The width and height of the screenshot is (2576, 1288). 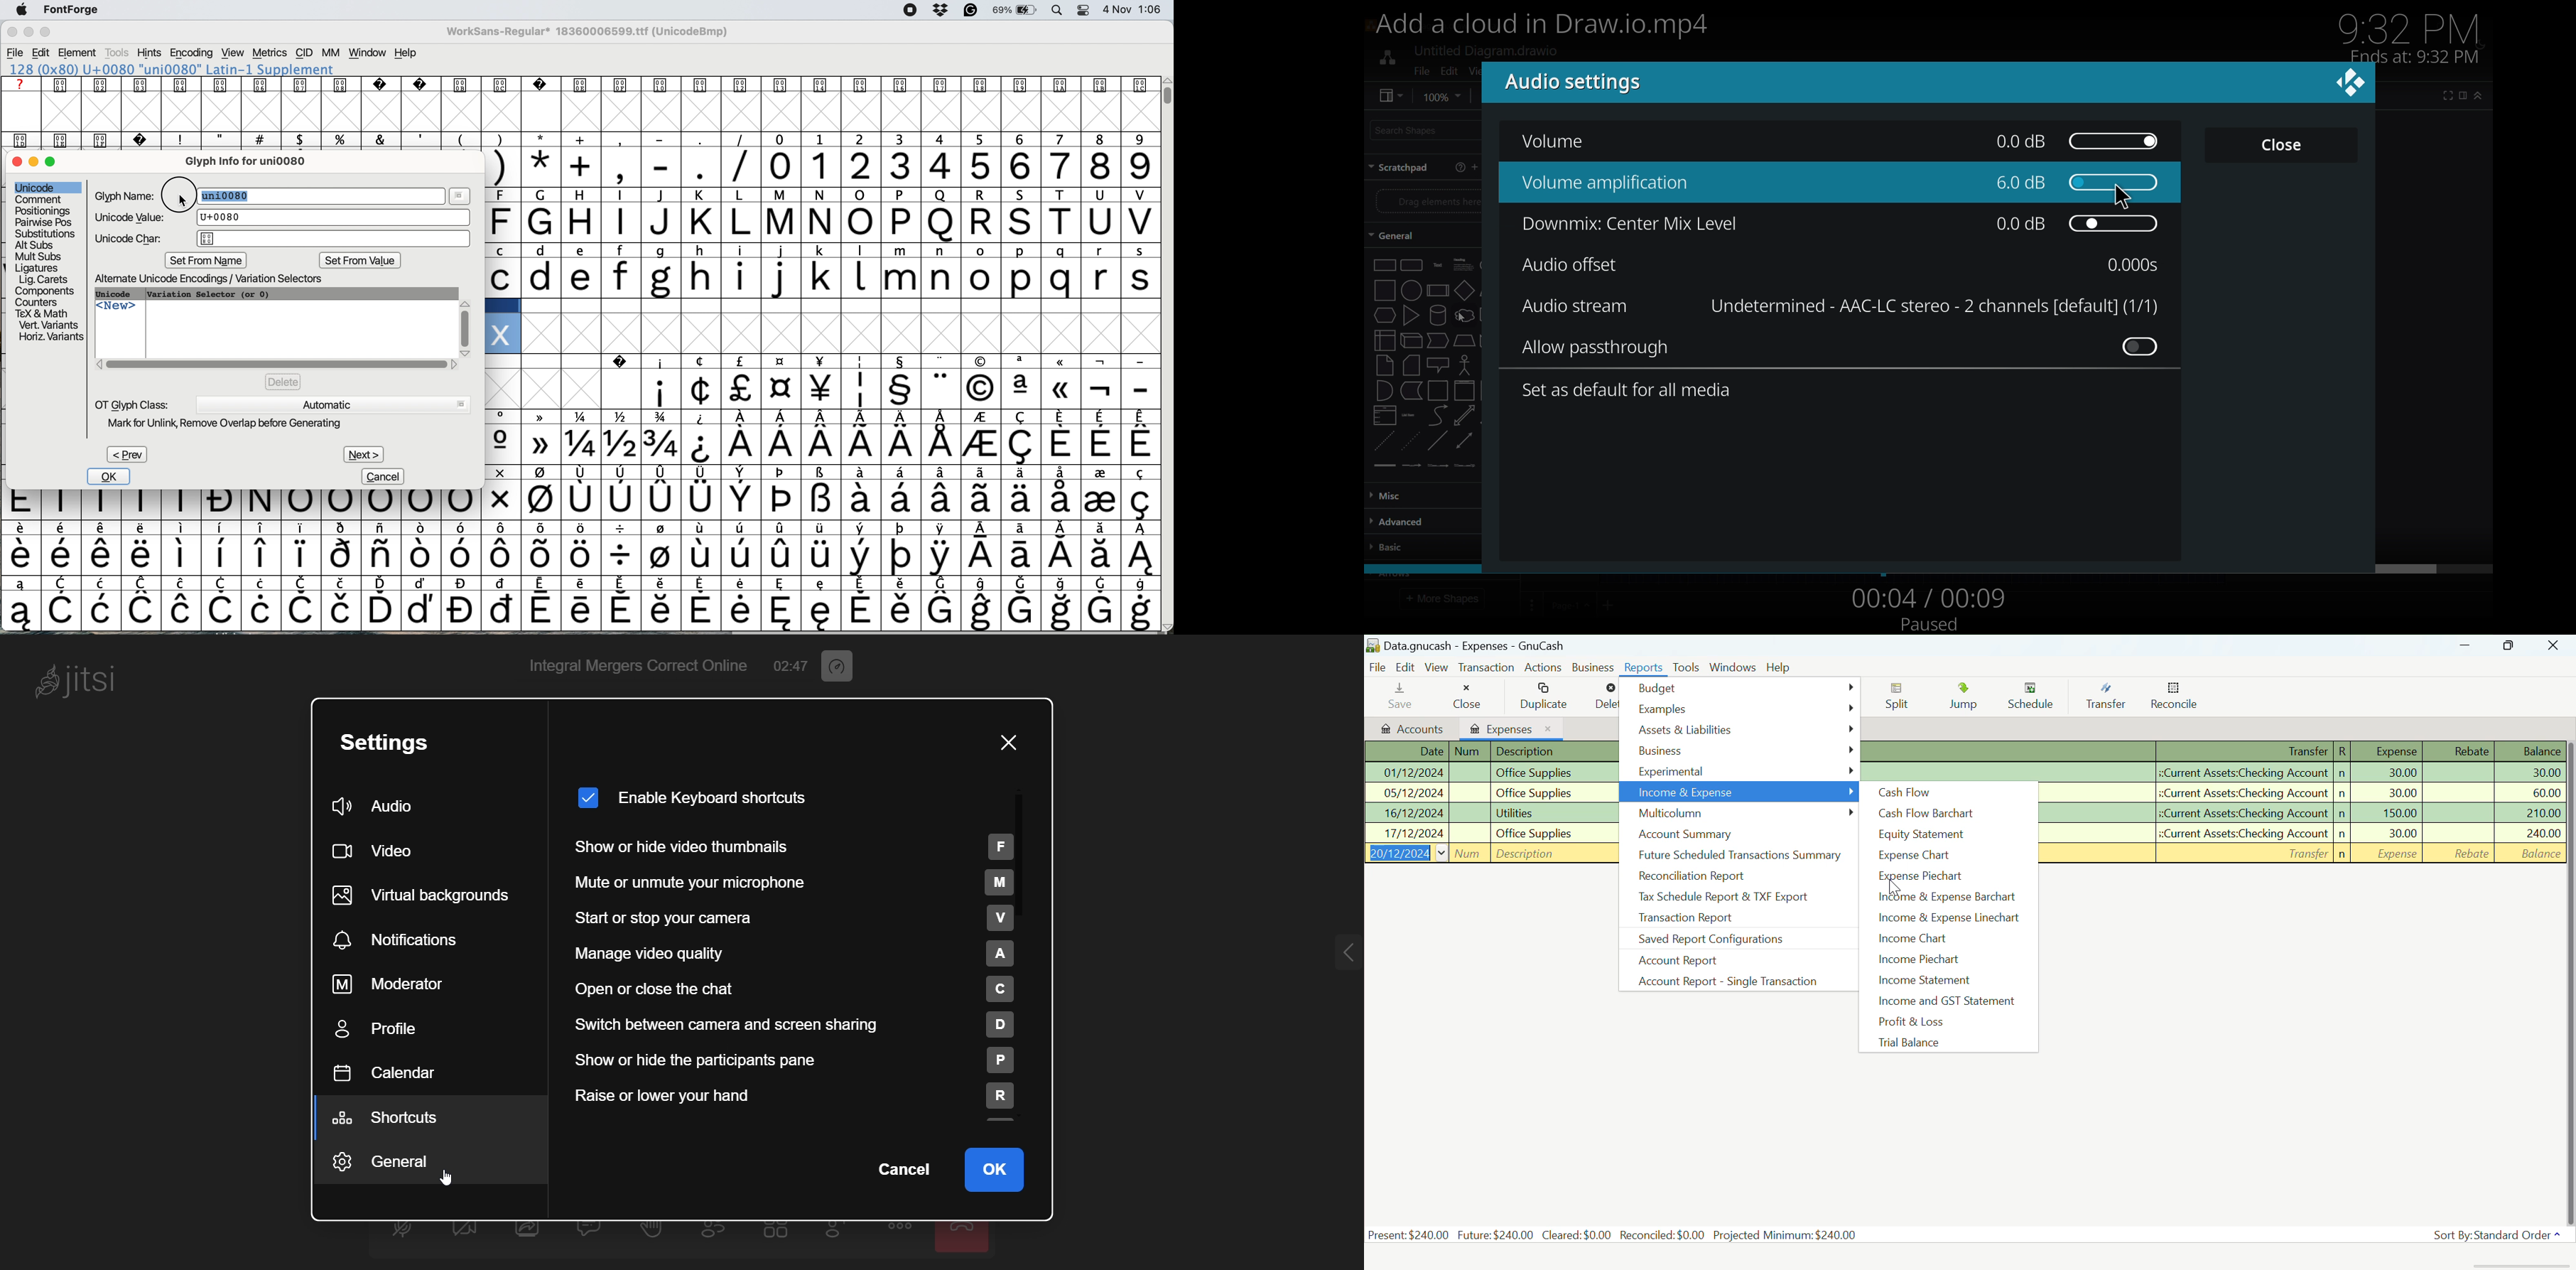 I want to click on Tools, so click(x=1687, y=667).